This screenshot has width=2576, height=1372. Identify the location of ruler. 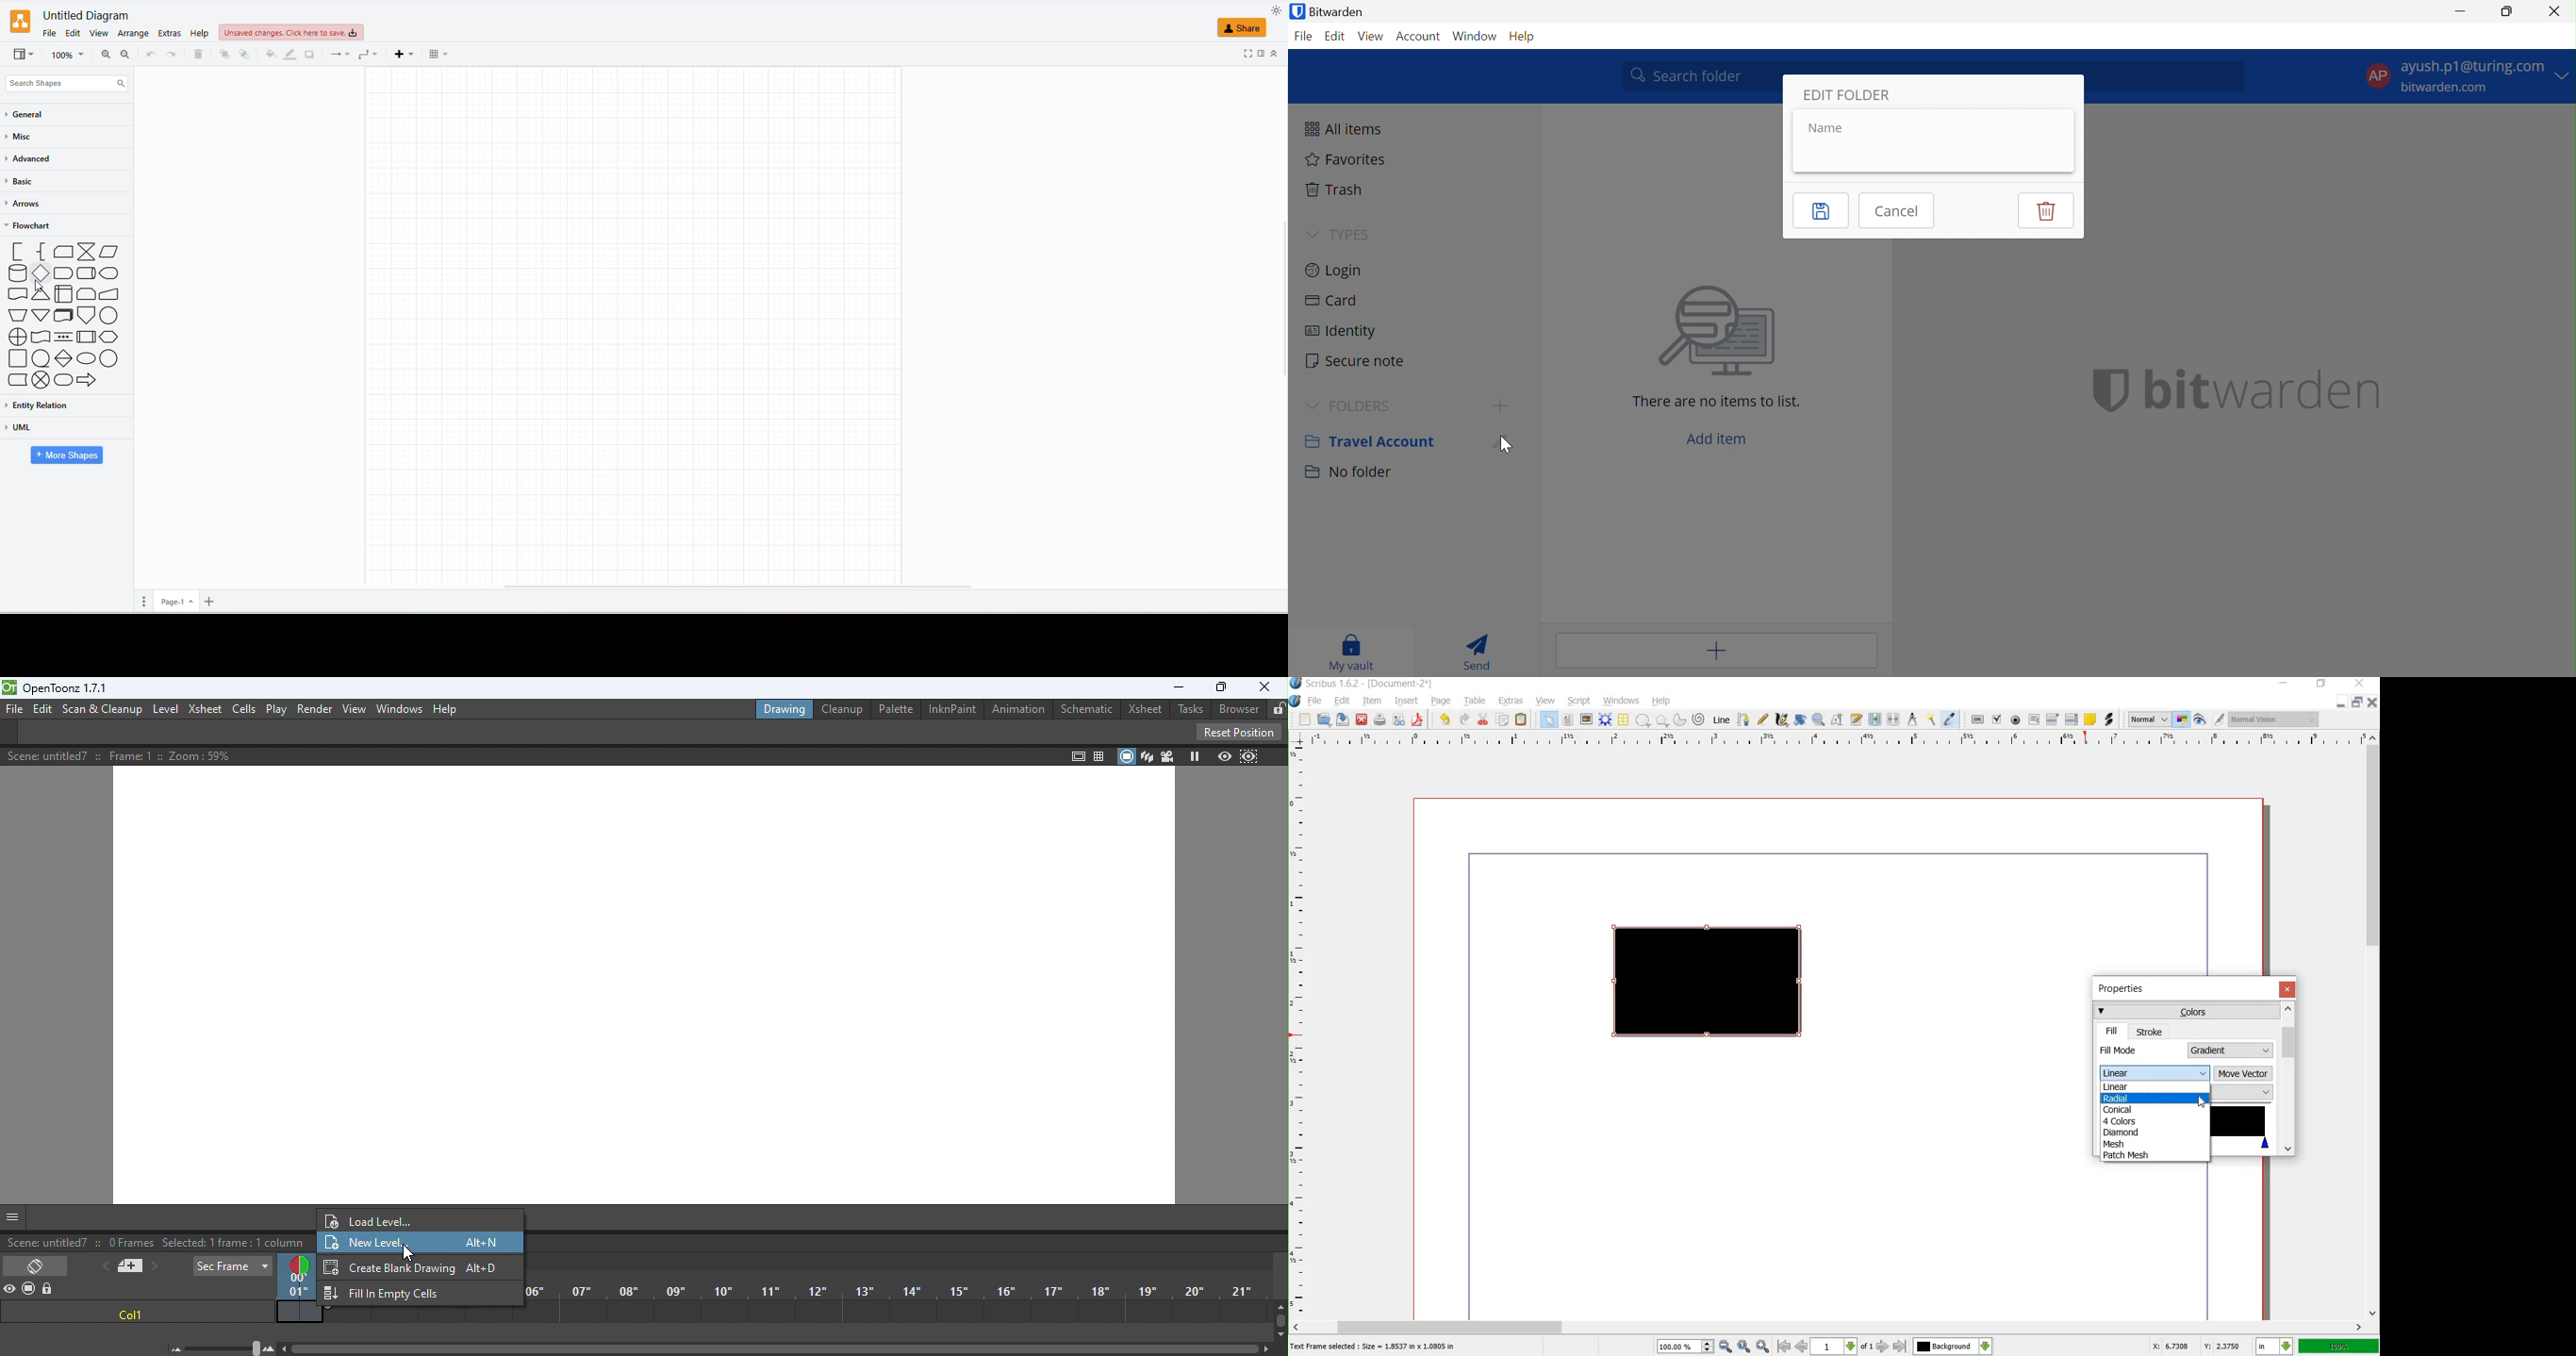
(1832, 740).